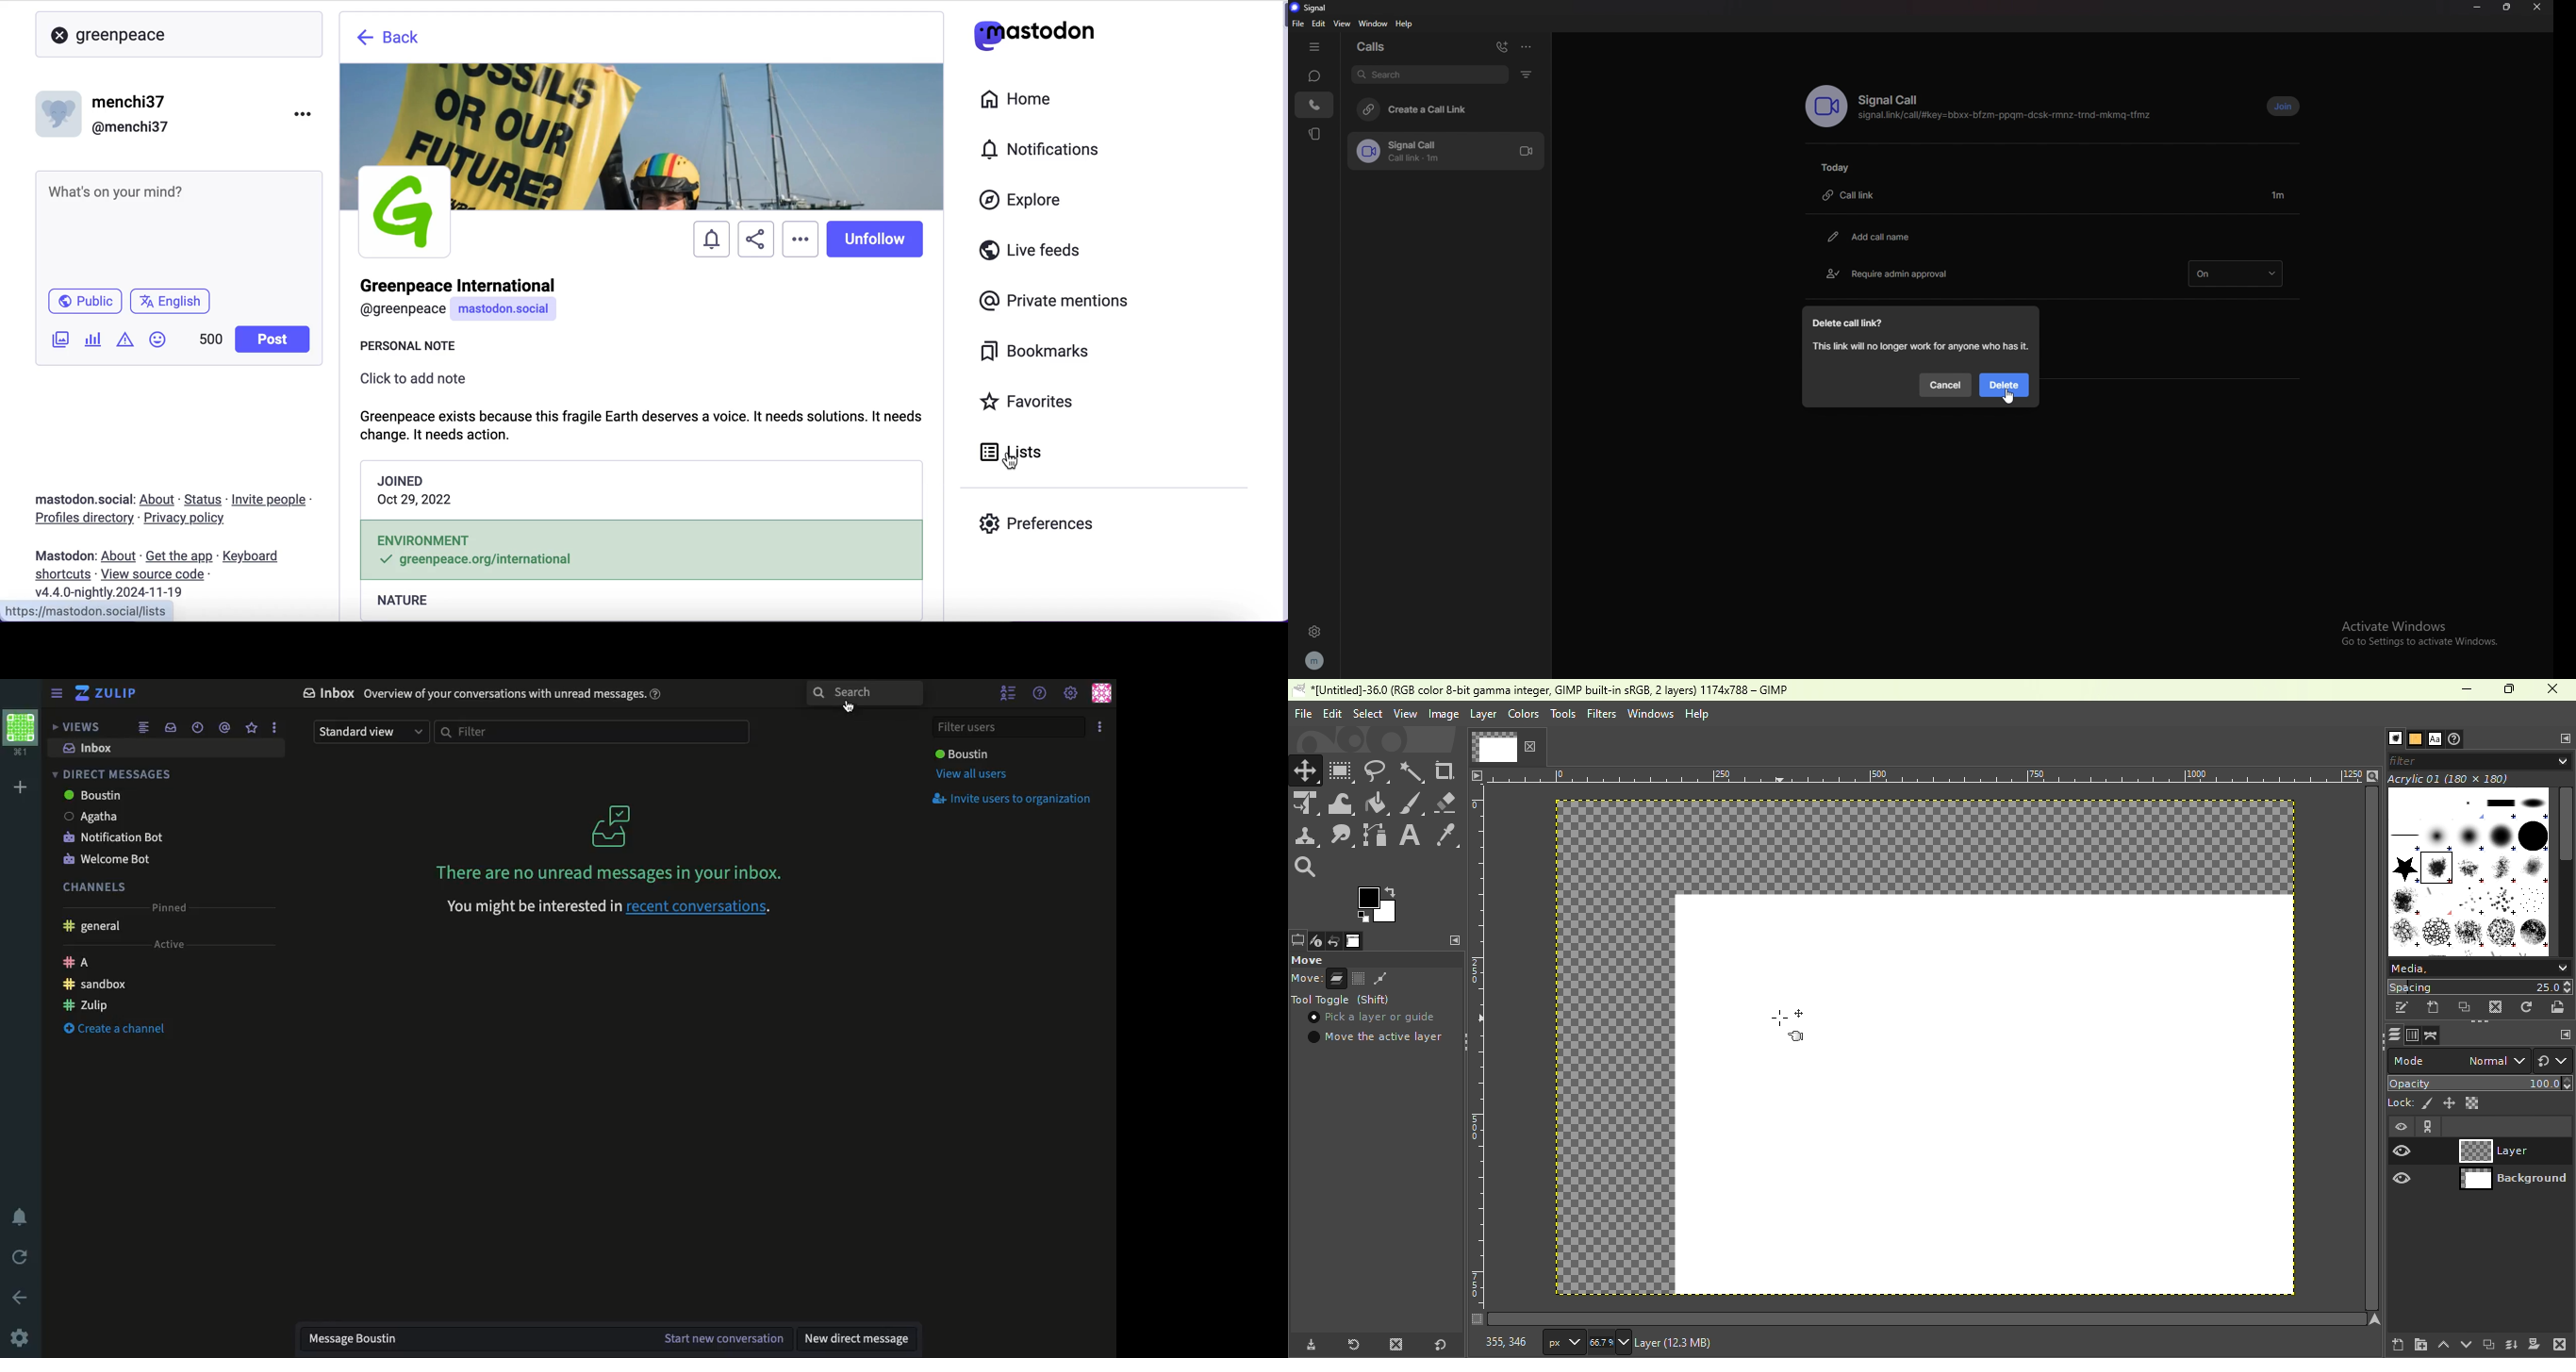  Describe the element at coordinates (1524, 713) in the screenshot. I see `Colors` at that location.